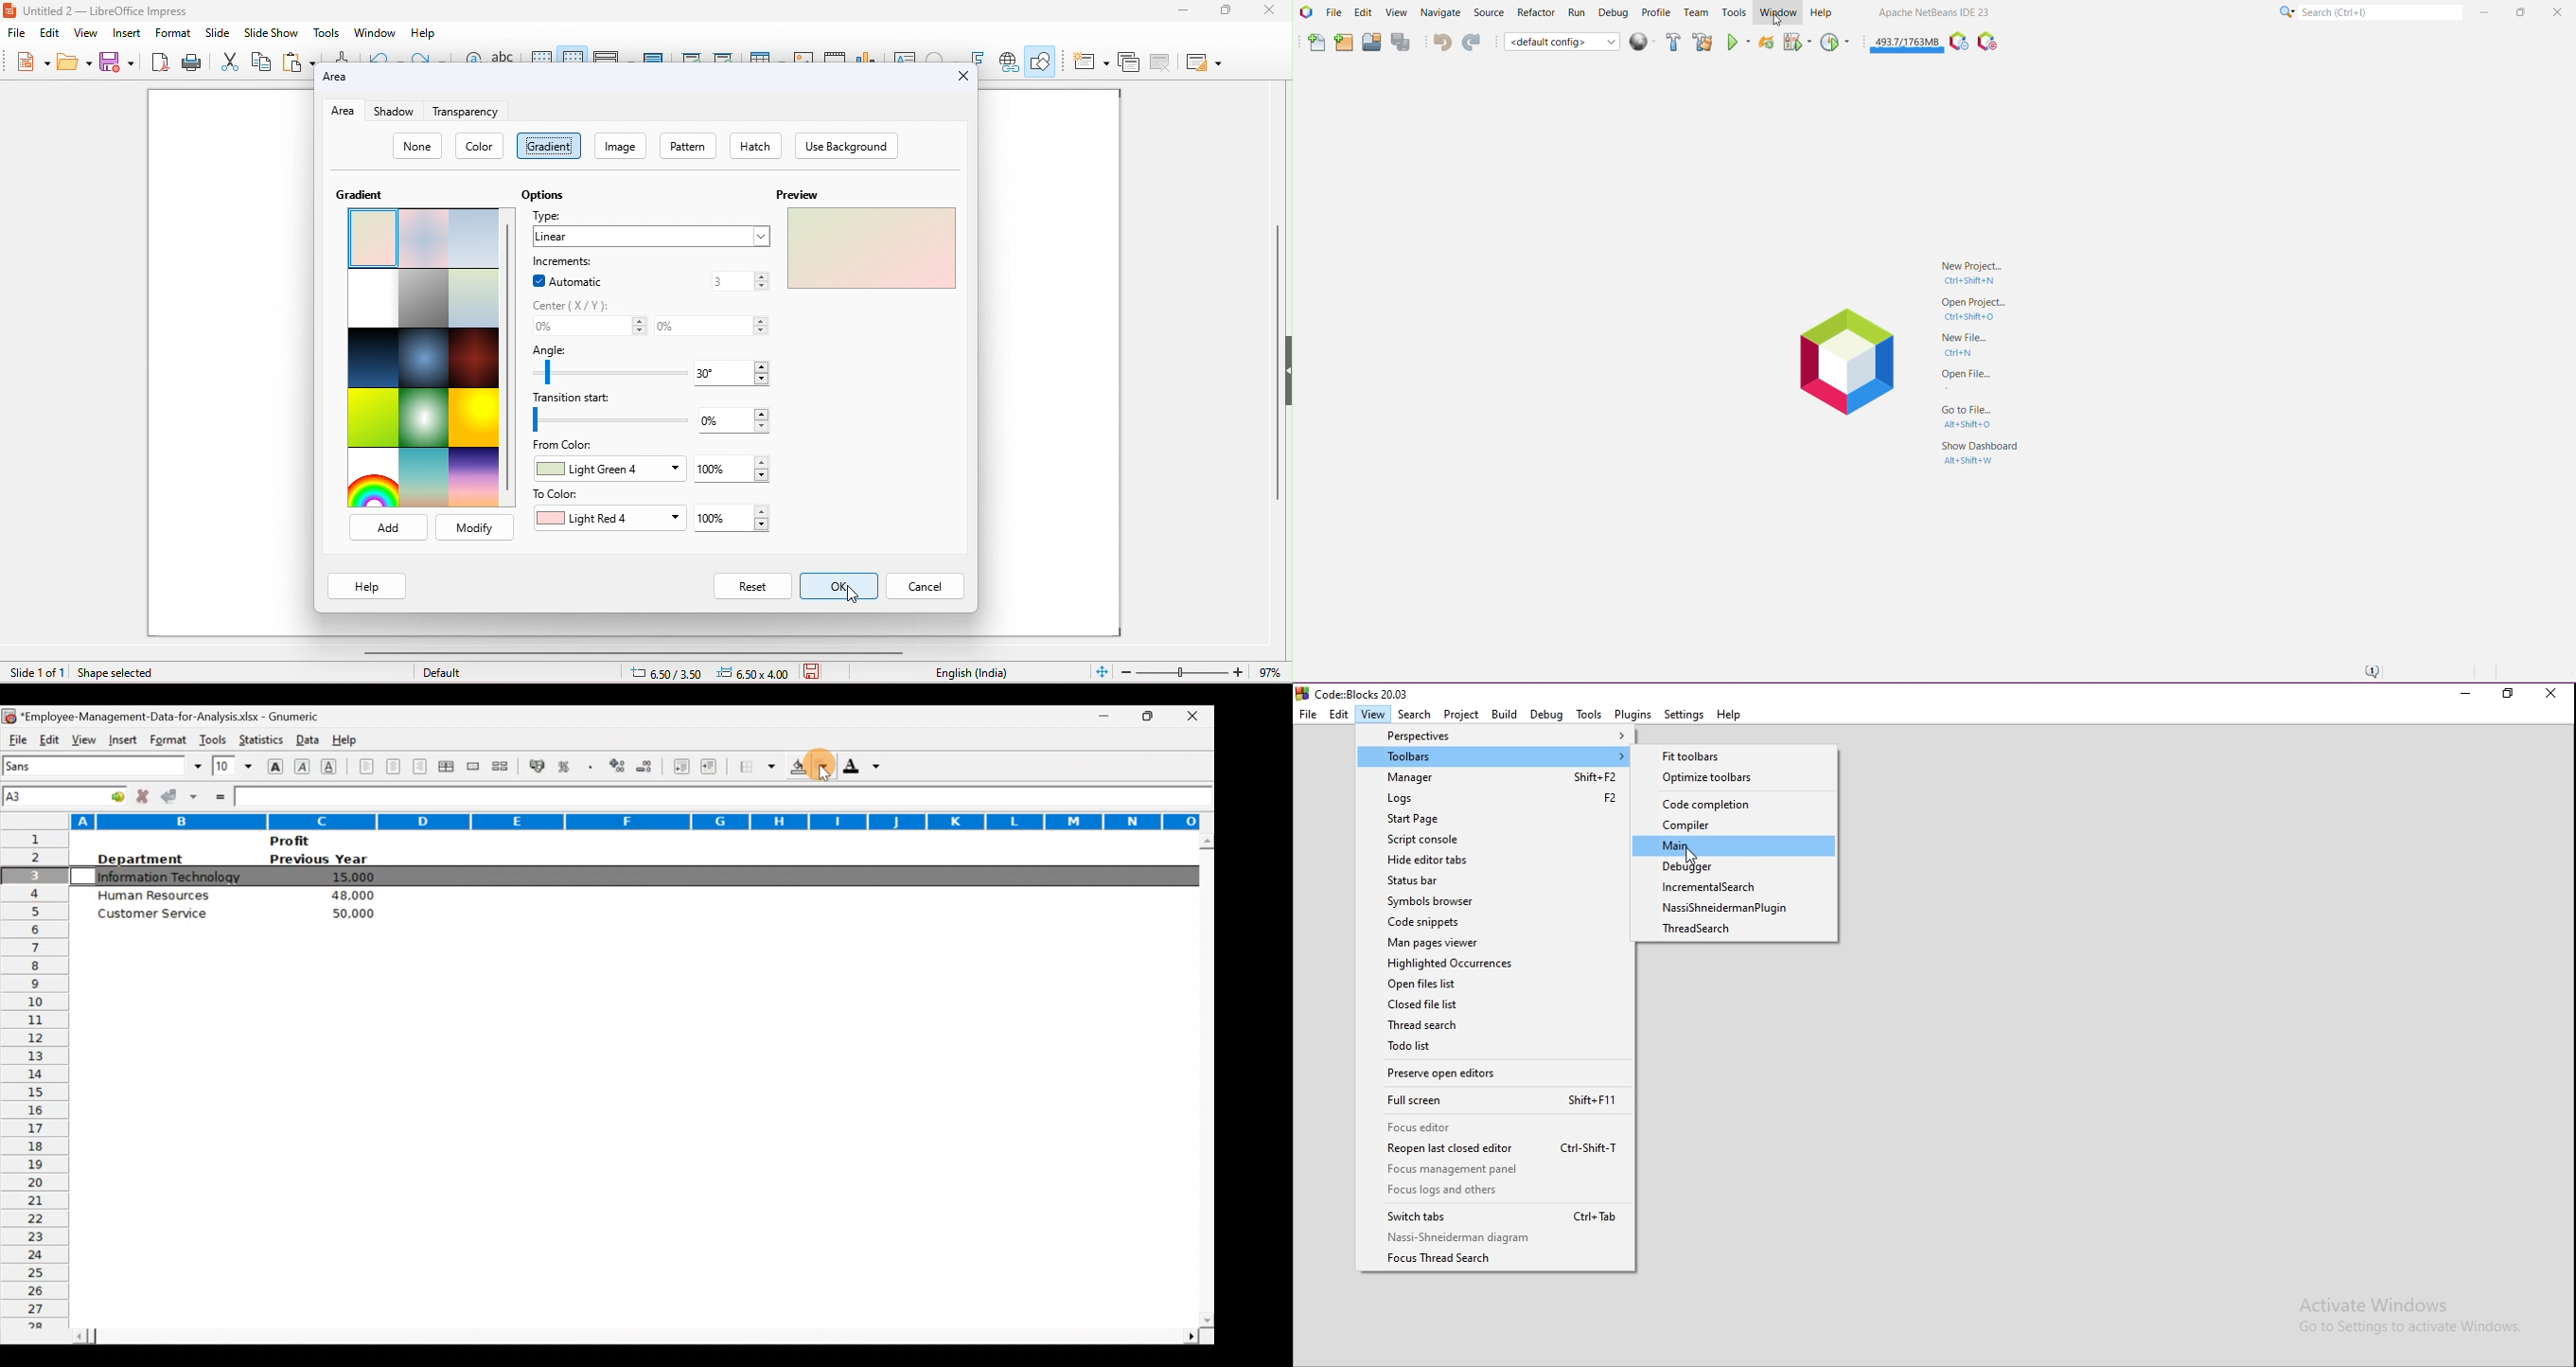 The width and height of the screenshot is (2576, 1372). What do you see at coordinates (1301, 696) in the screenshot?
I see `logo` at bounding box center [1301, 696].